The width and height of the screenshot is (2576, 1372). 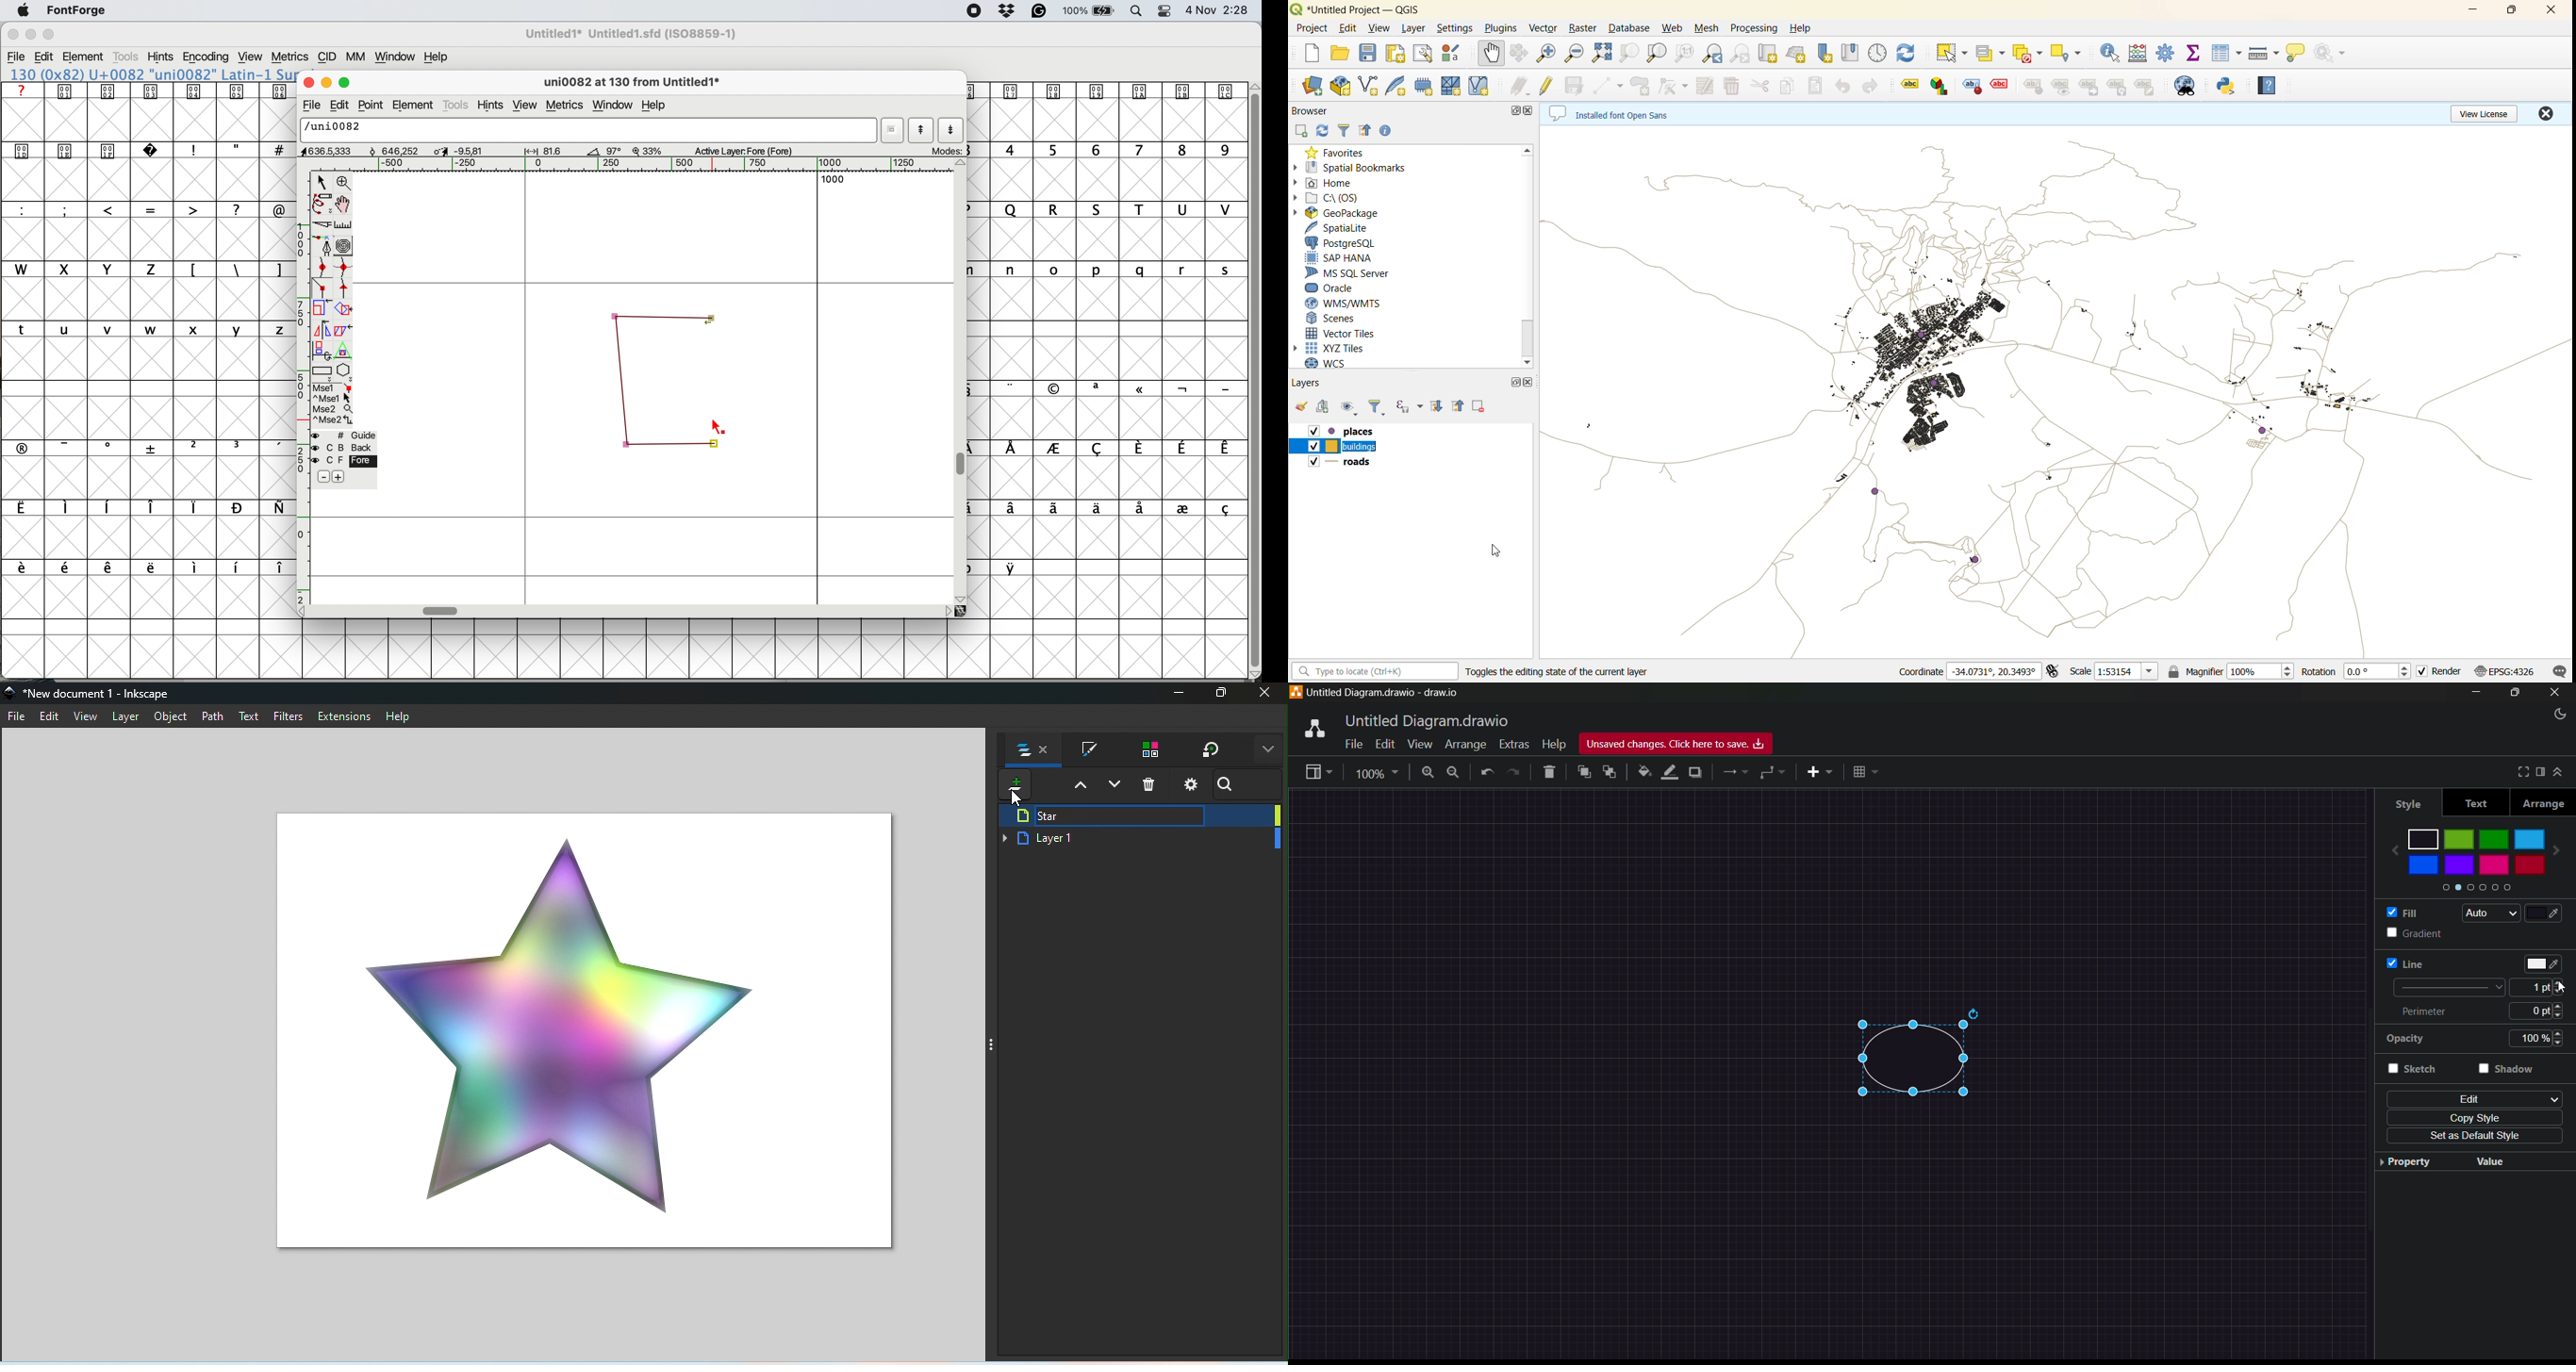 What do you see at coordinates (344, 460) in the screenshot?
I see `fore` at bounding box center [344, 460].